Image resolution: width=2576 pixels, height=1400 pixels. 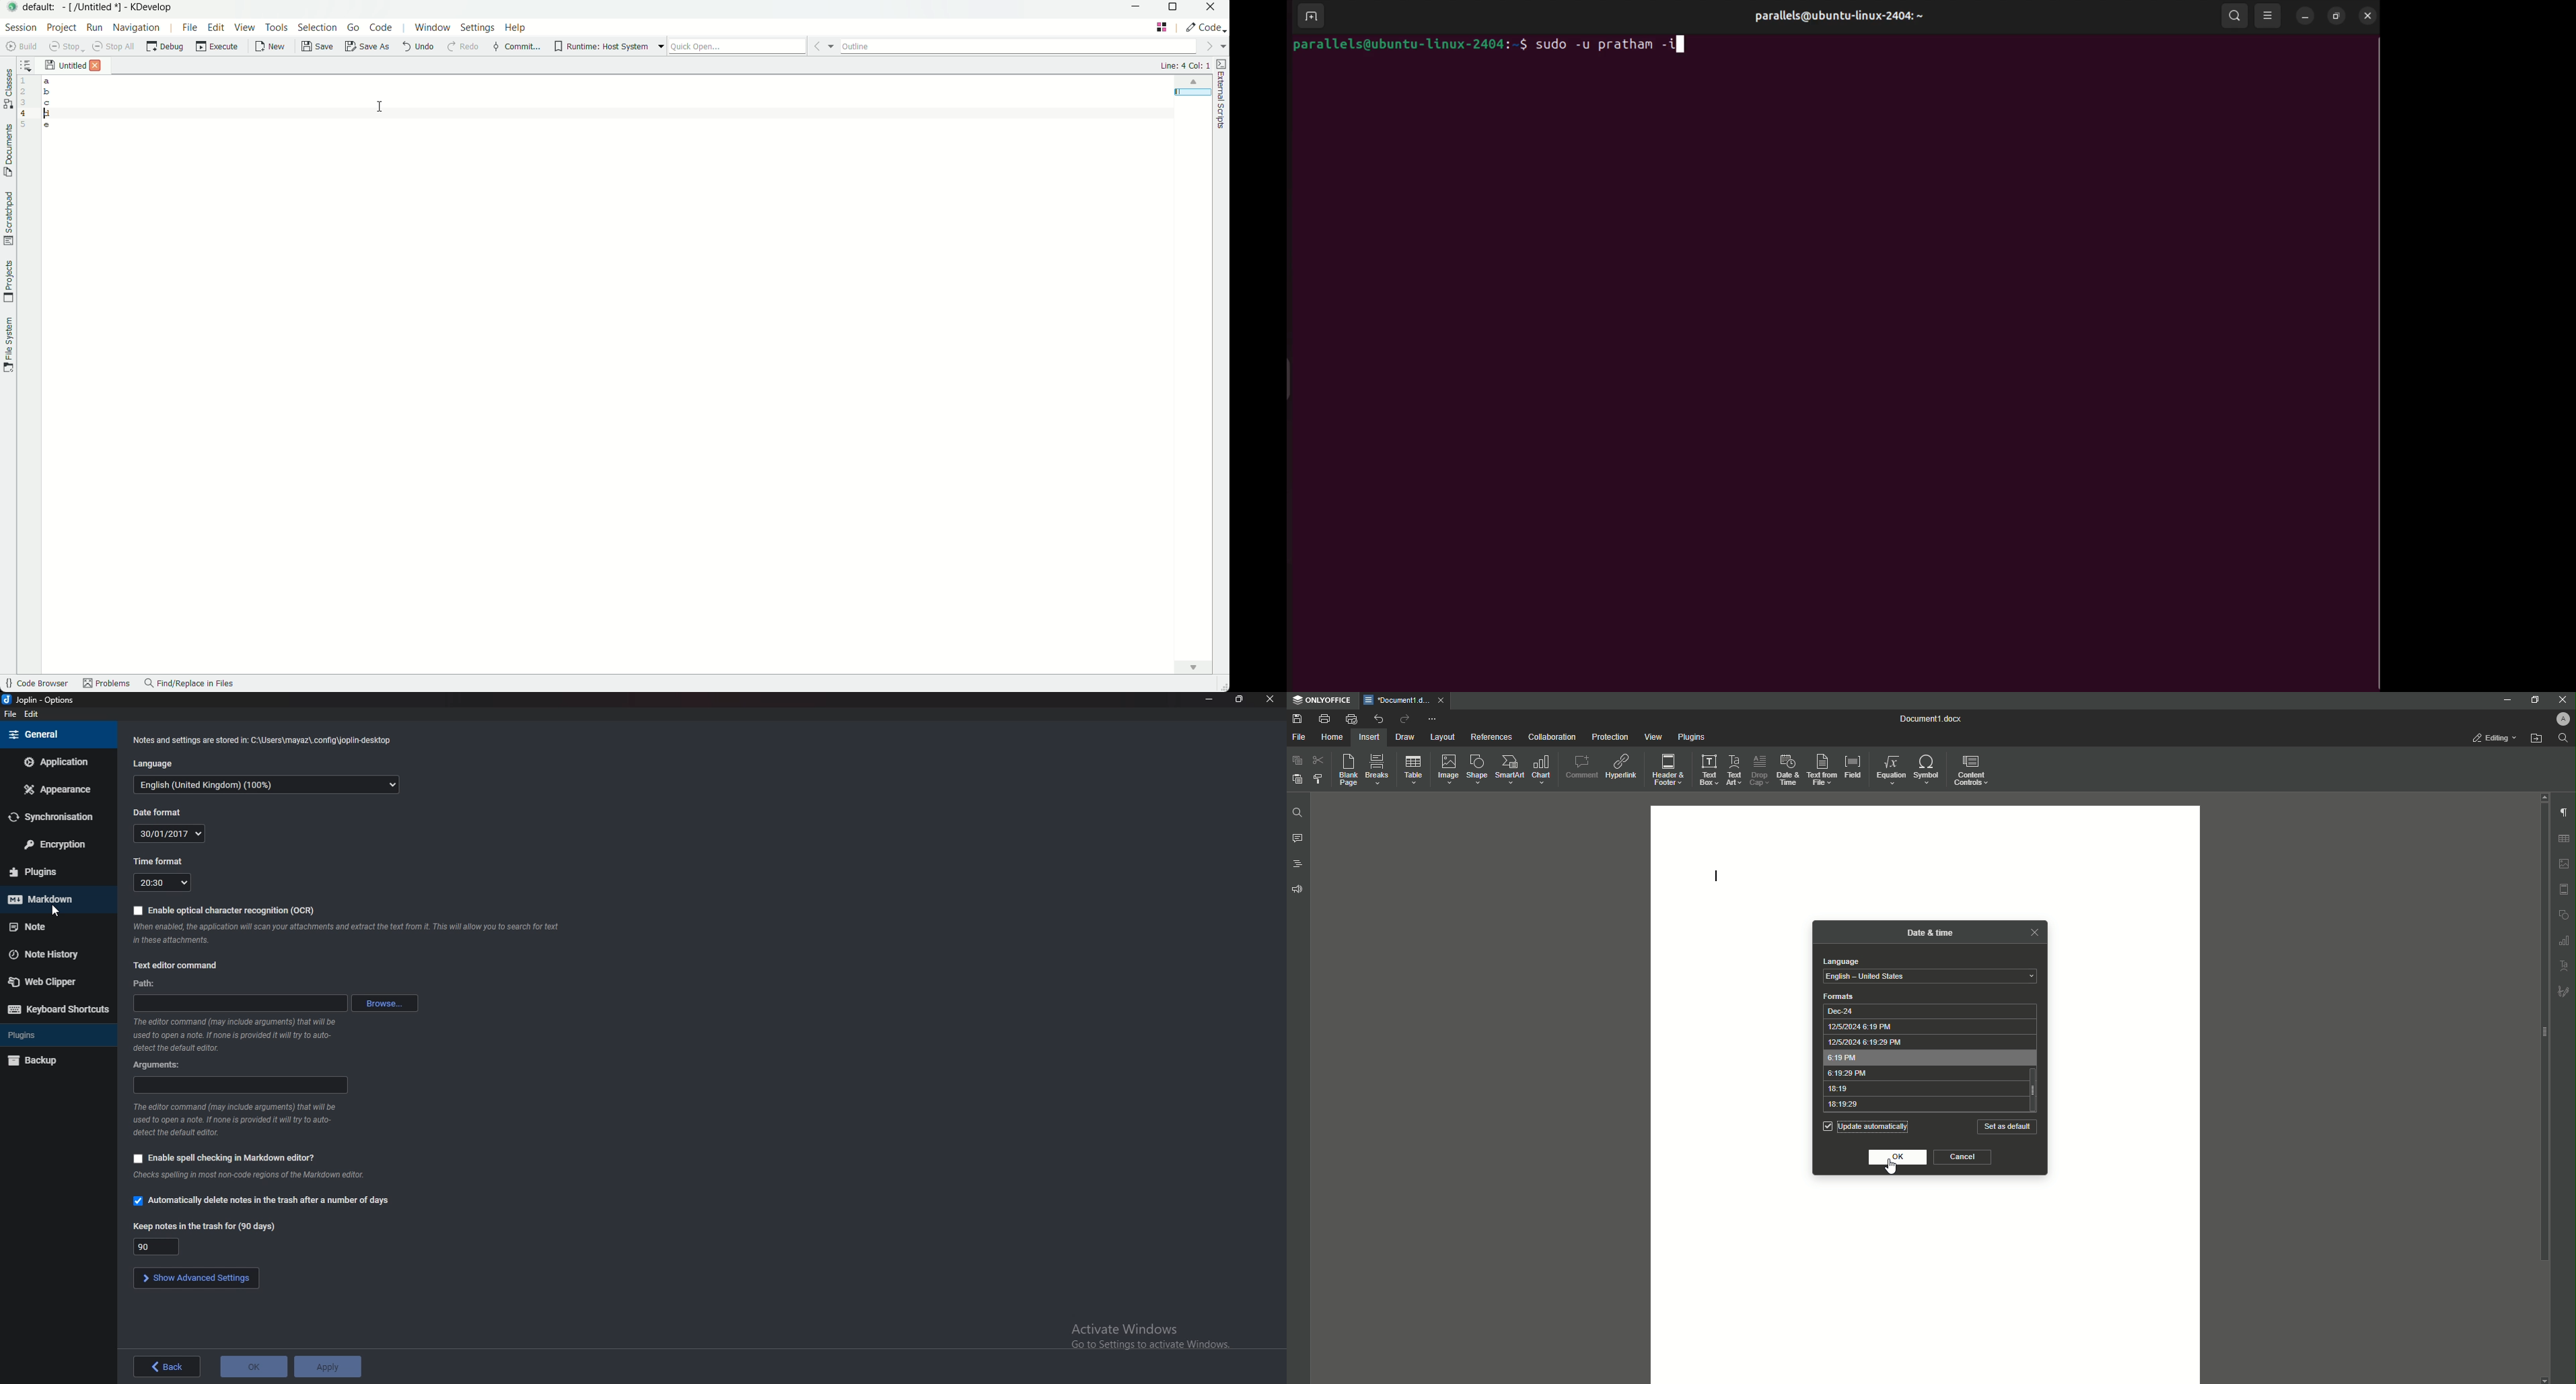 I want to click on browse, so click(x=389, y=1003).